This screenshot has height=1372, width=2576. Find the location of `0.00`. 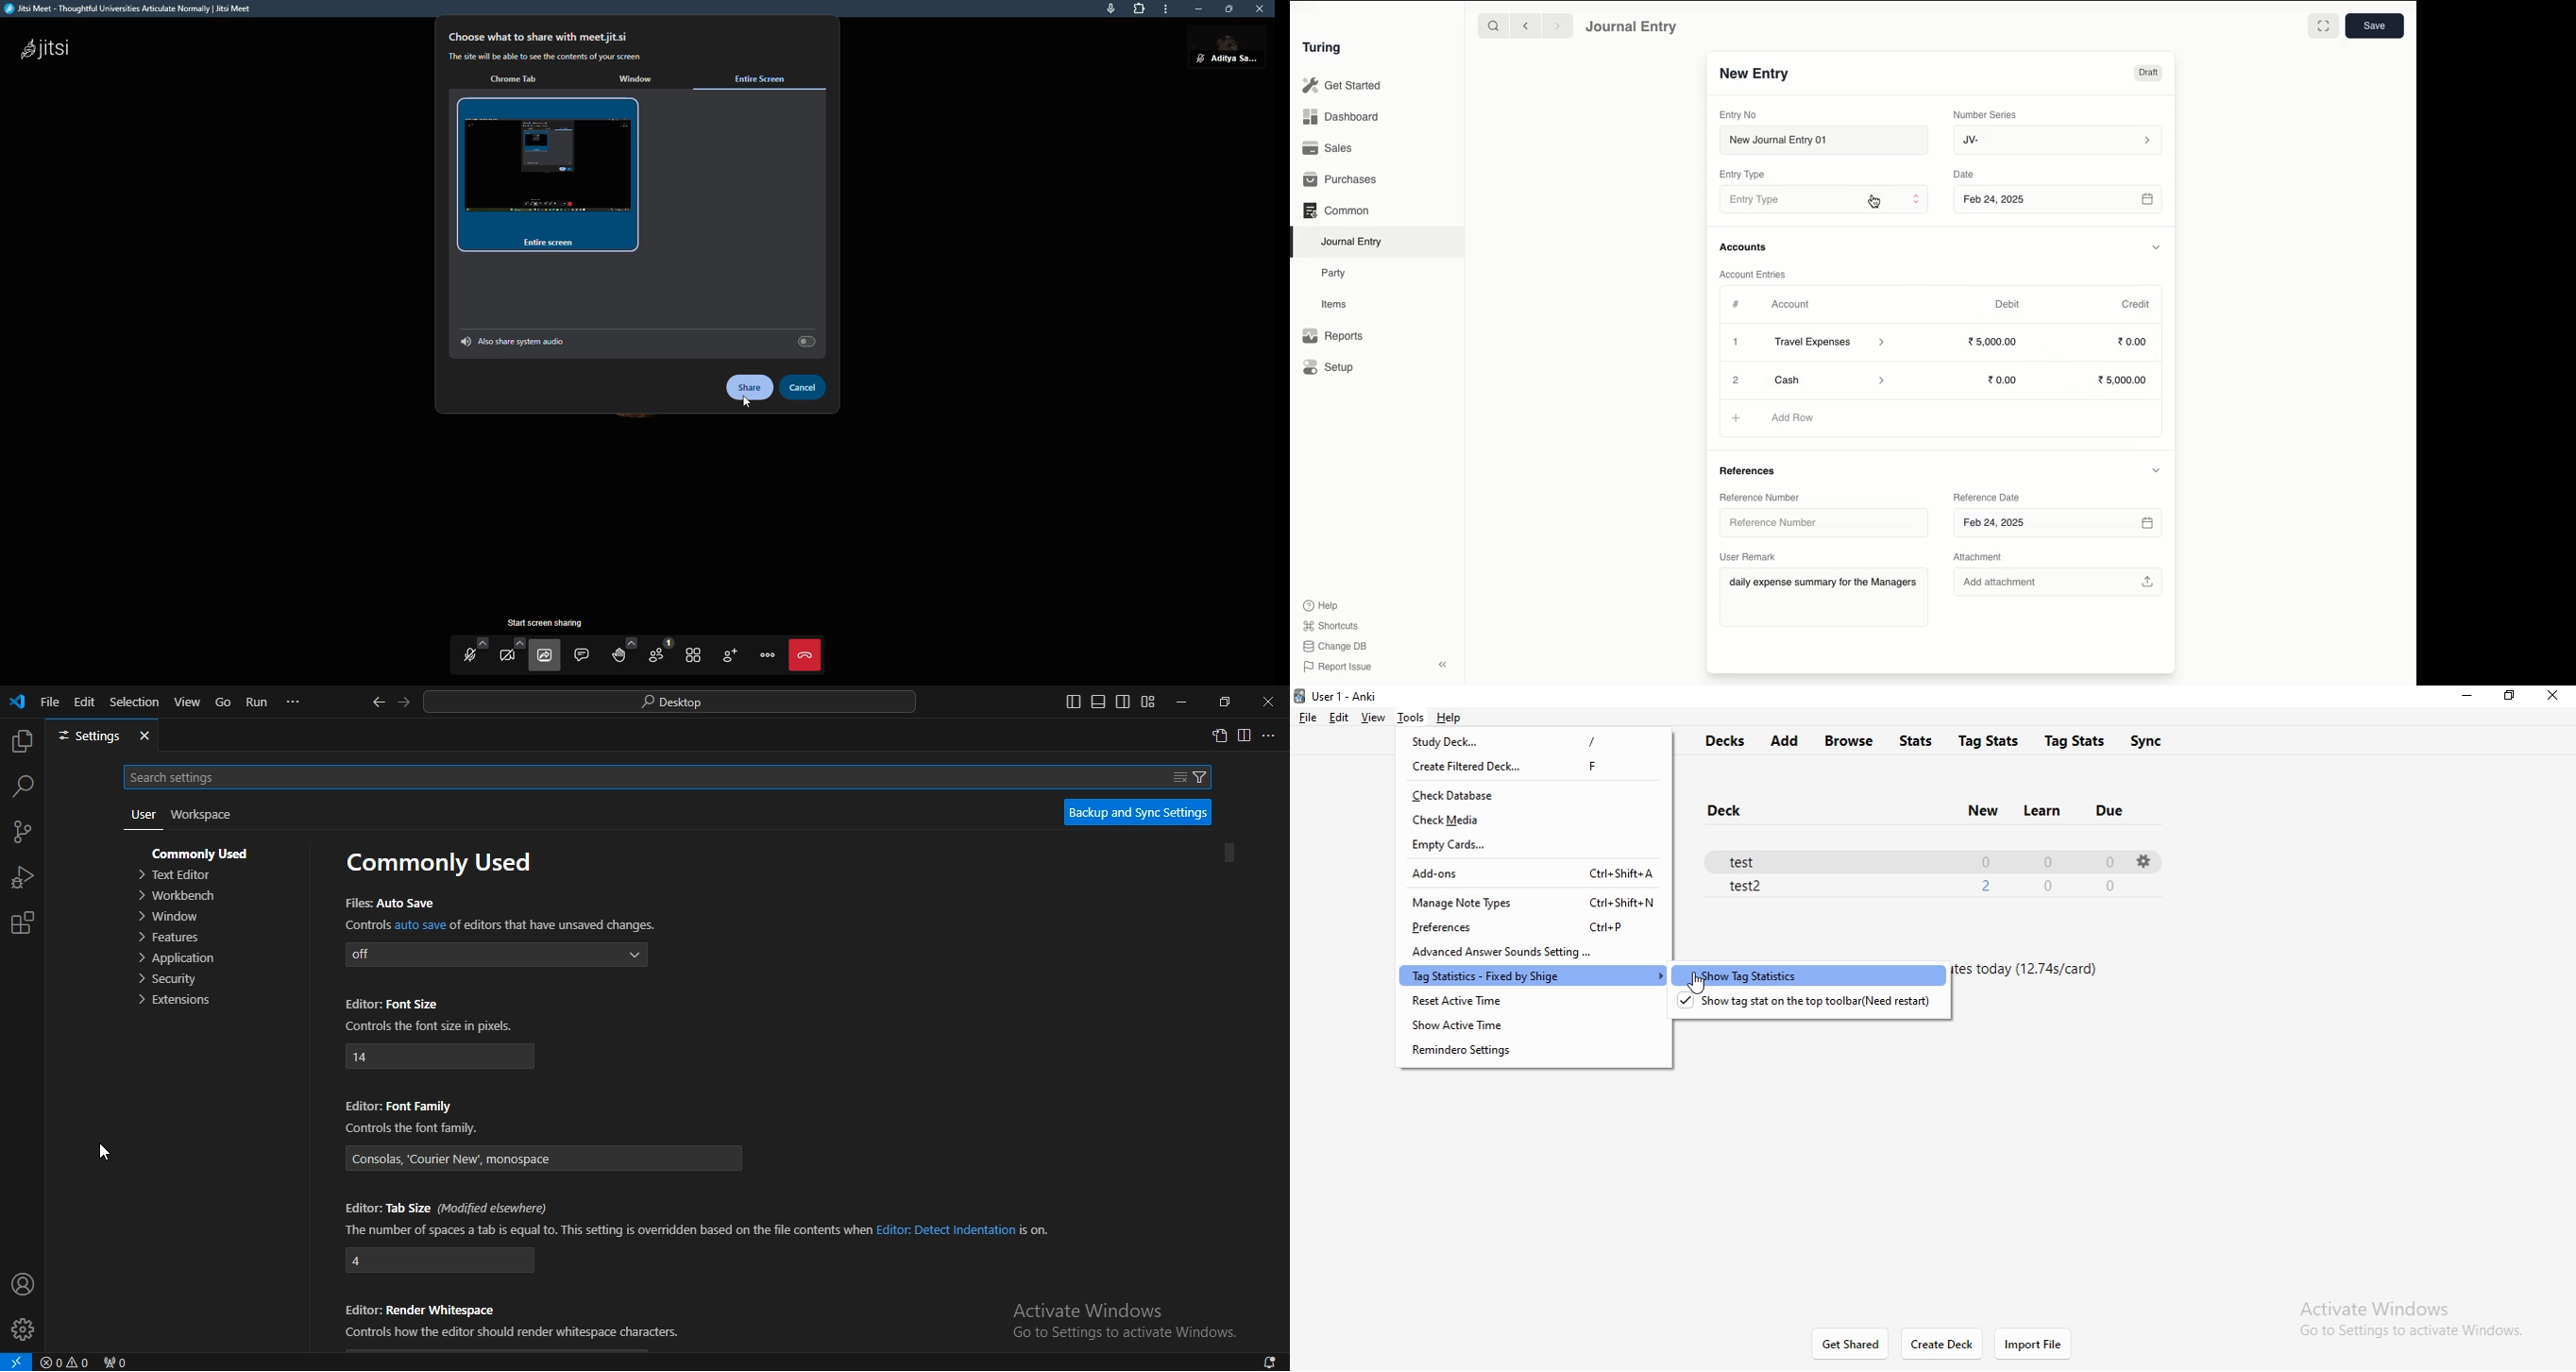

0.00 is located at coordinates (2134, 340).